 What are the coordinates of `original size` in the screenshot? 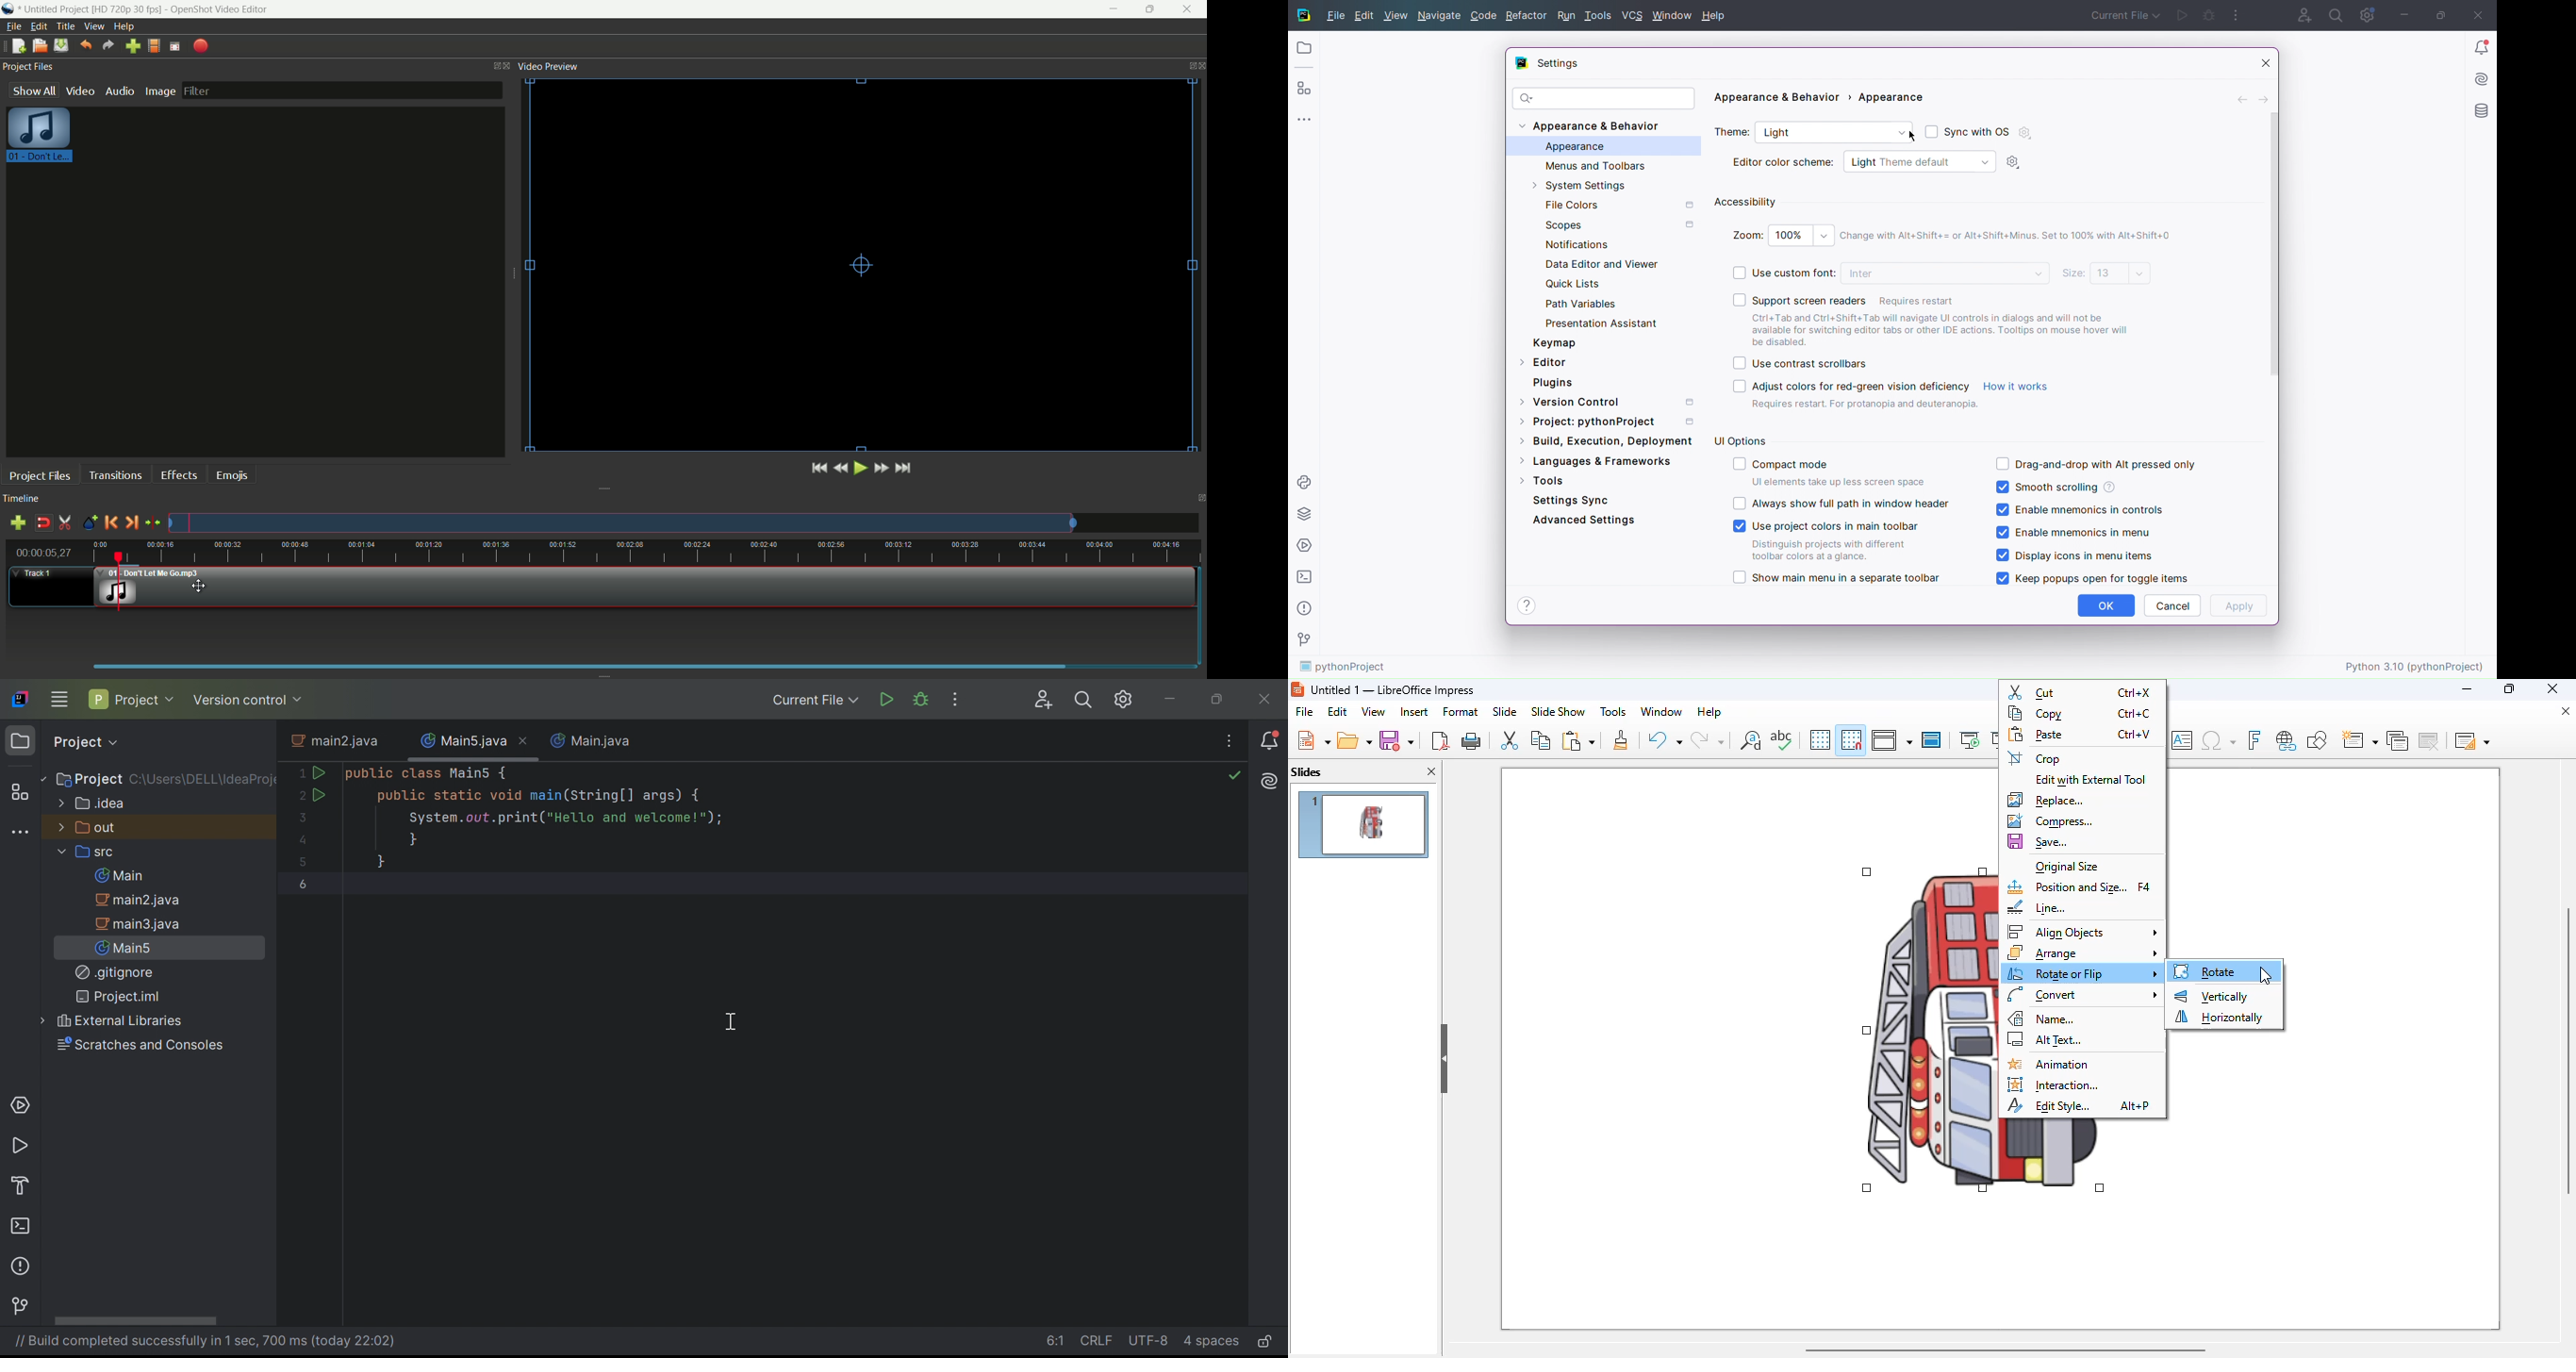 It's located at (2066, 865).